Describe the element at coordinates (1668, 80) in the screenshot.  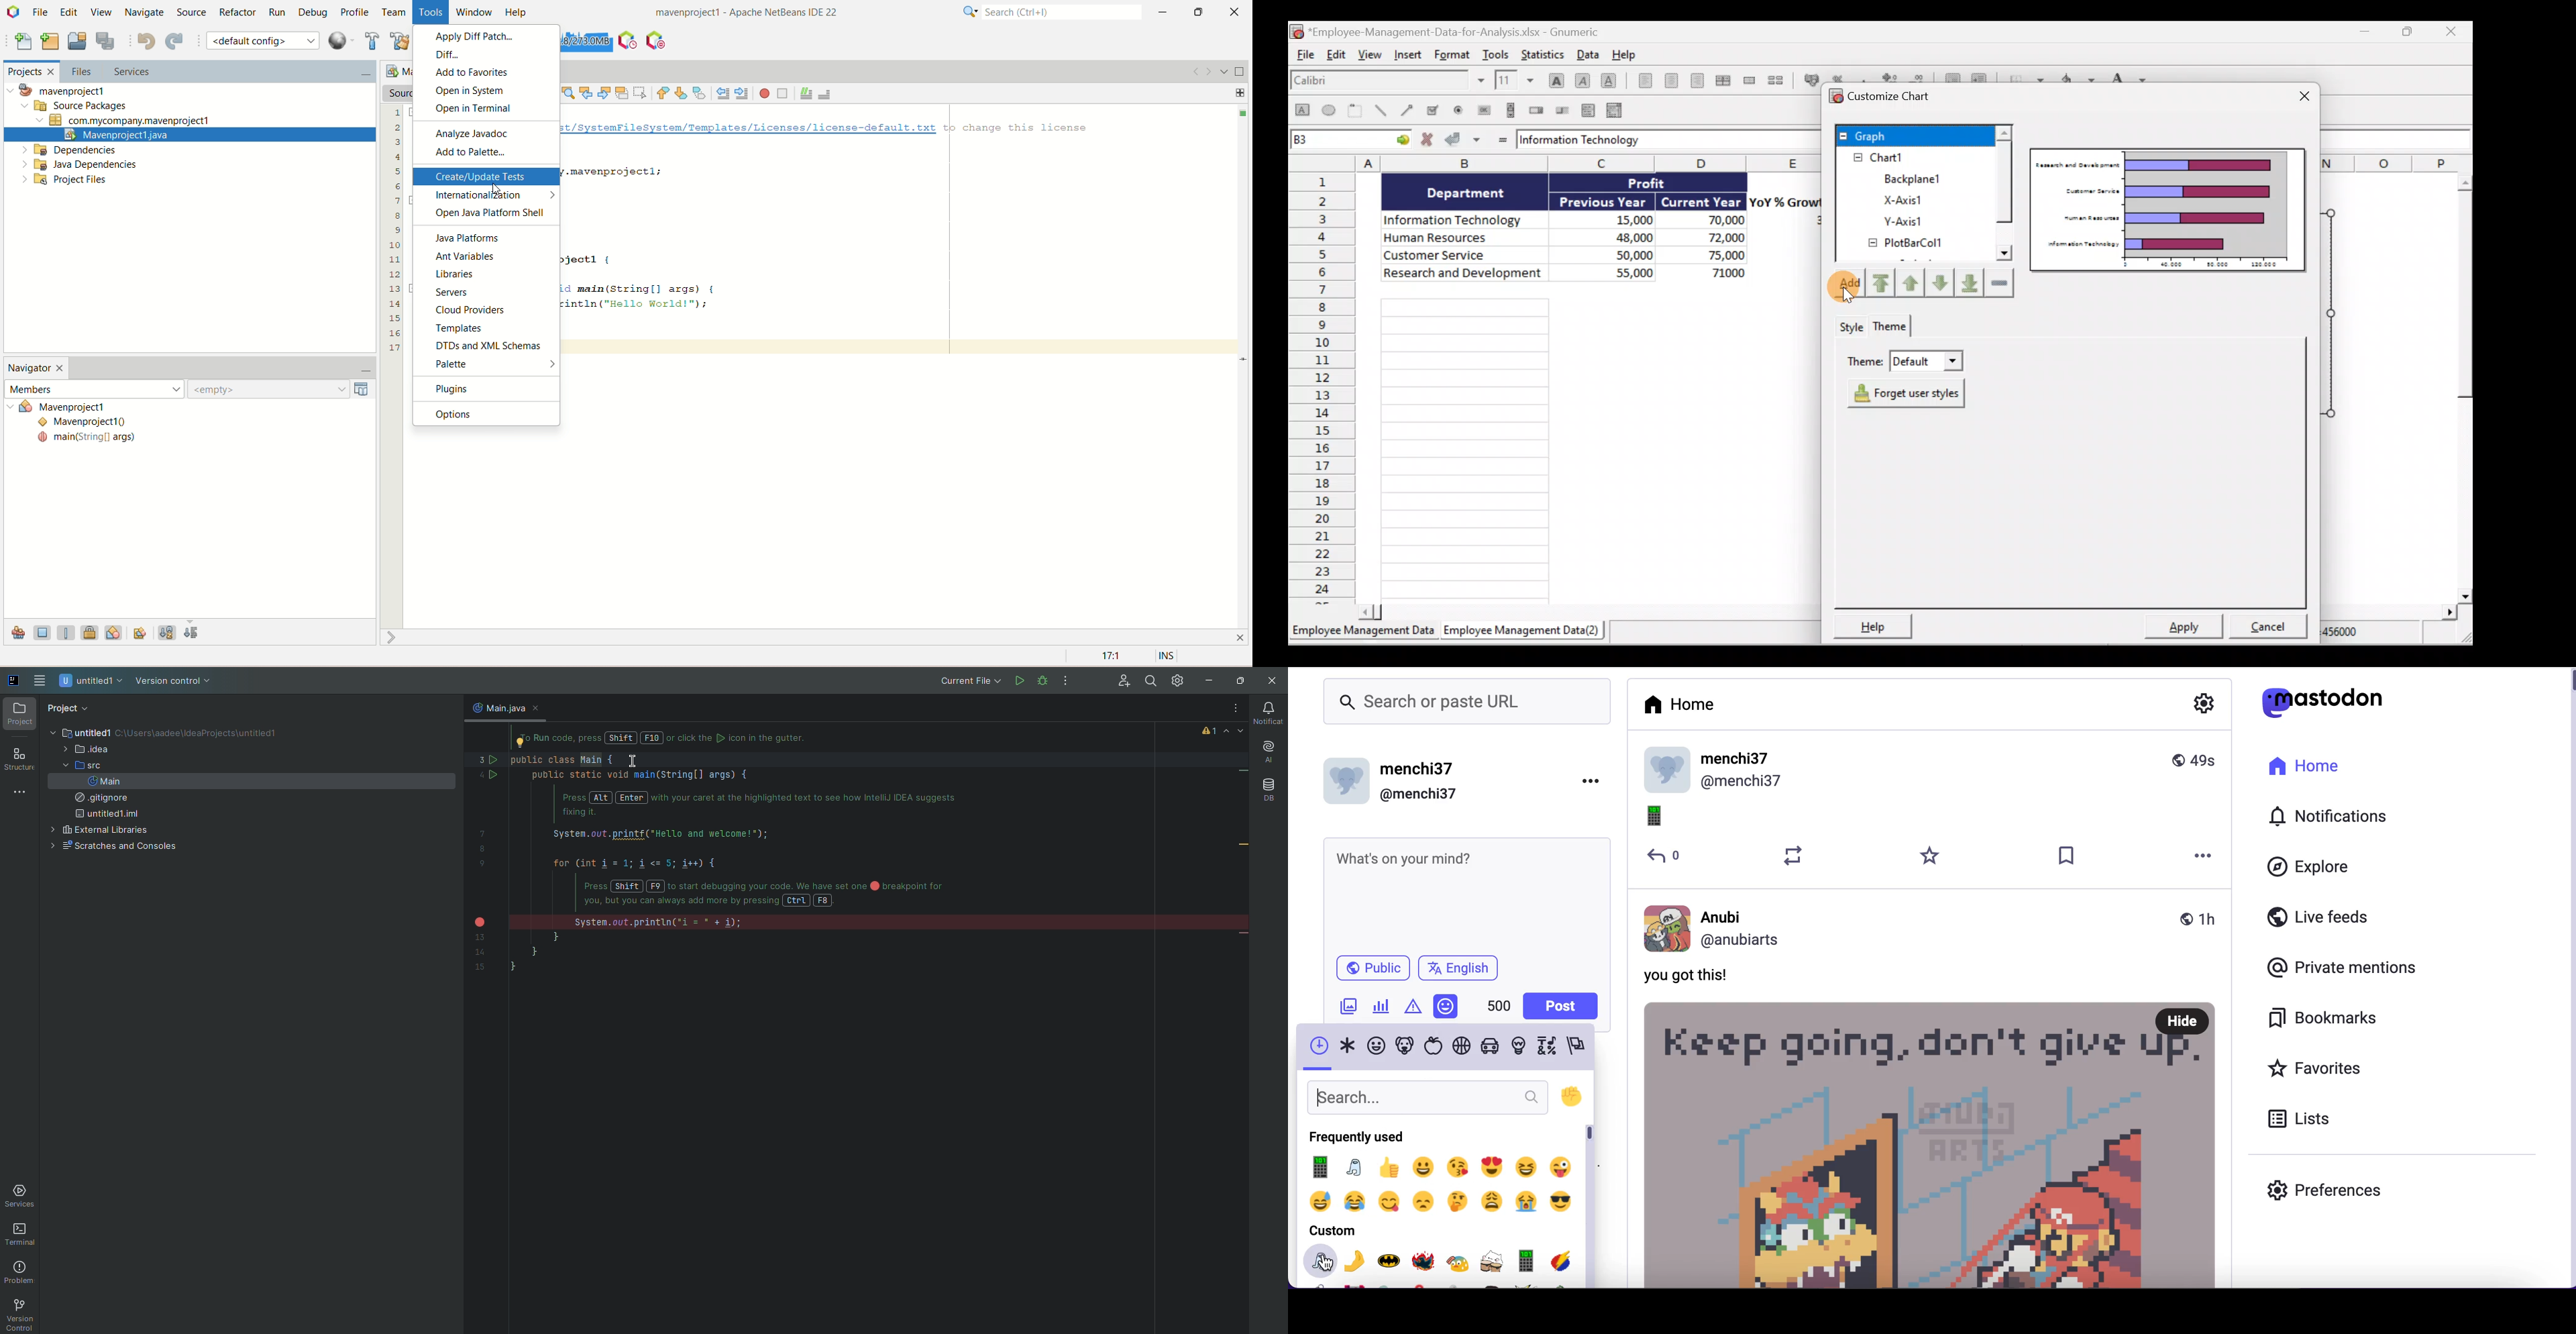
I see `Centre horizontally` at that location.